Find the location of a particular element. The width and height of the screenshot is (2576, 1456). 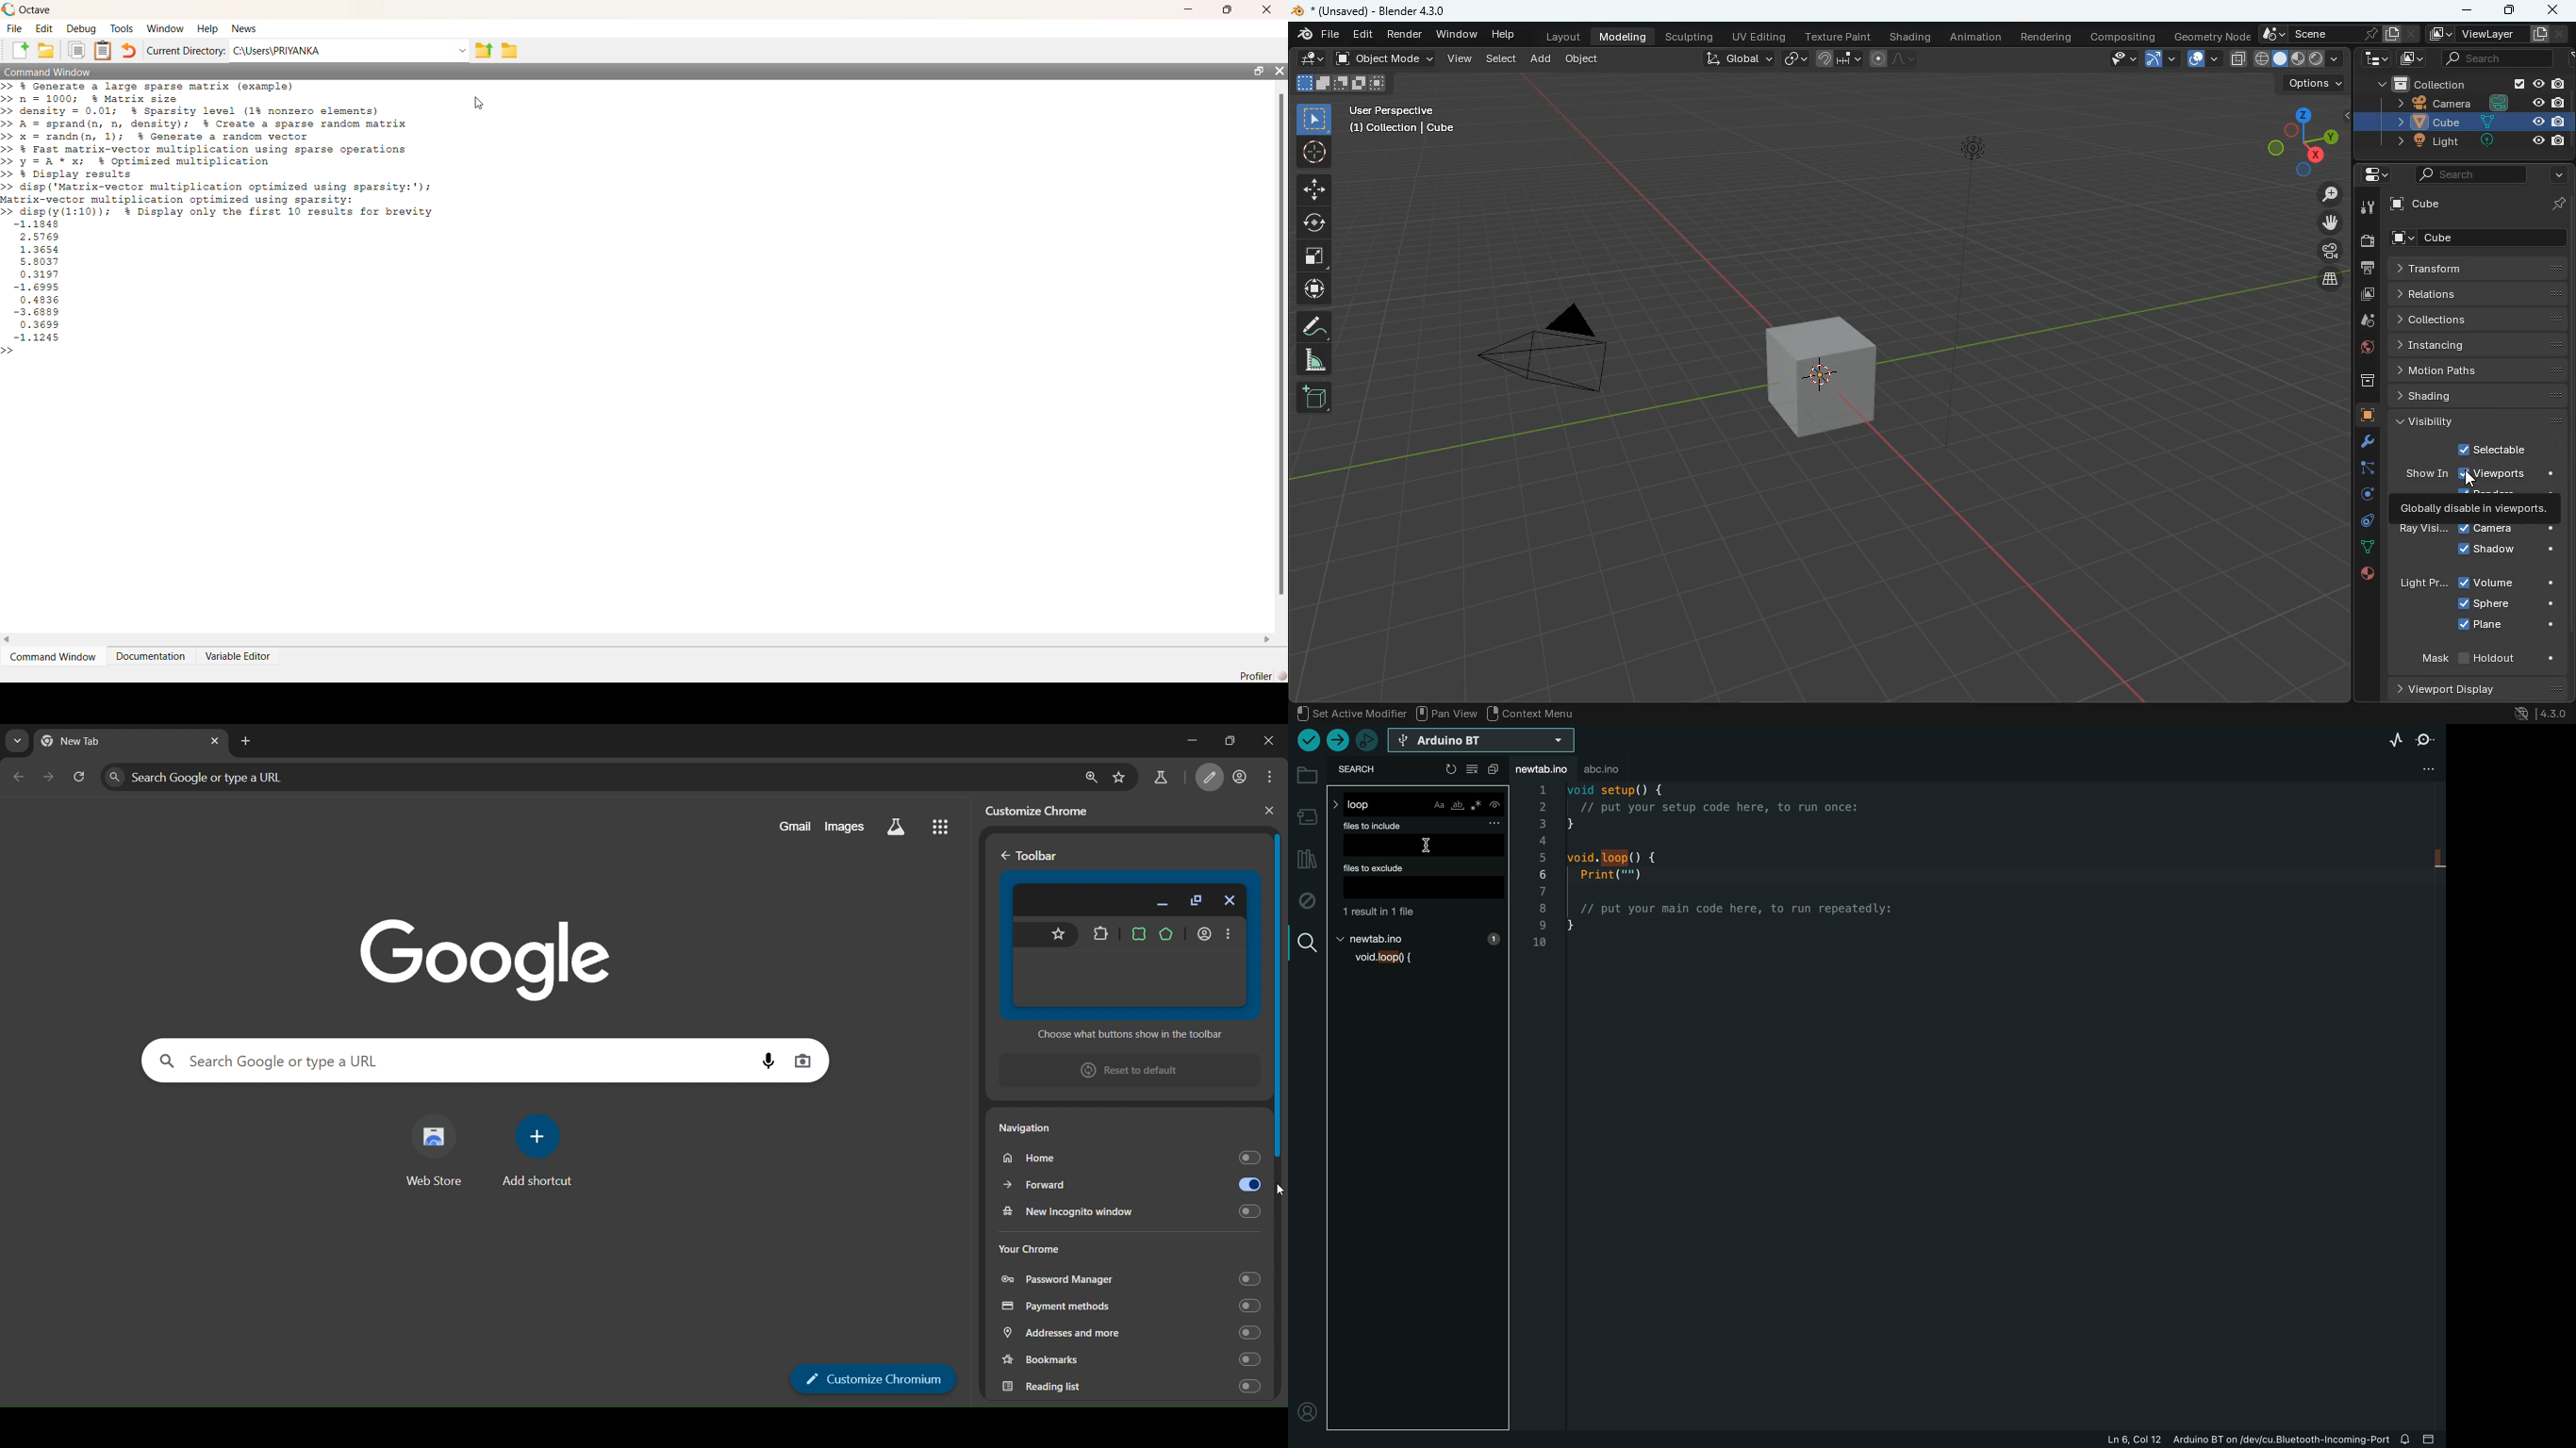

payment methods is located at coordinates (1128, 1307).